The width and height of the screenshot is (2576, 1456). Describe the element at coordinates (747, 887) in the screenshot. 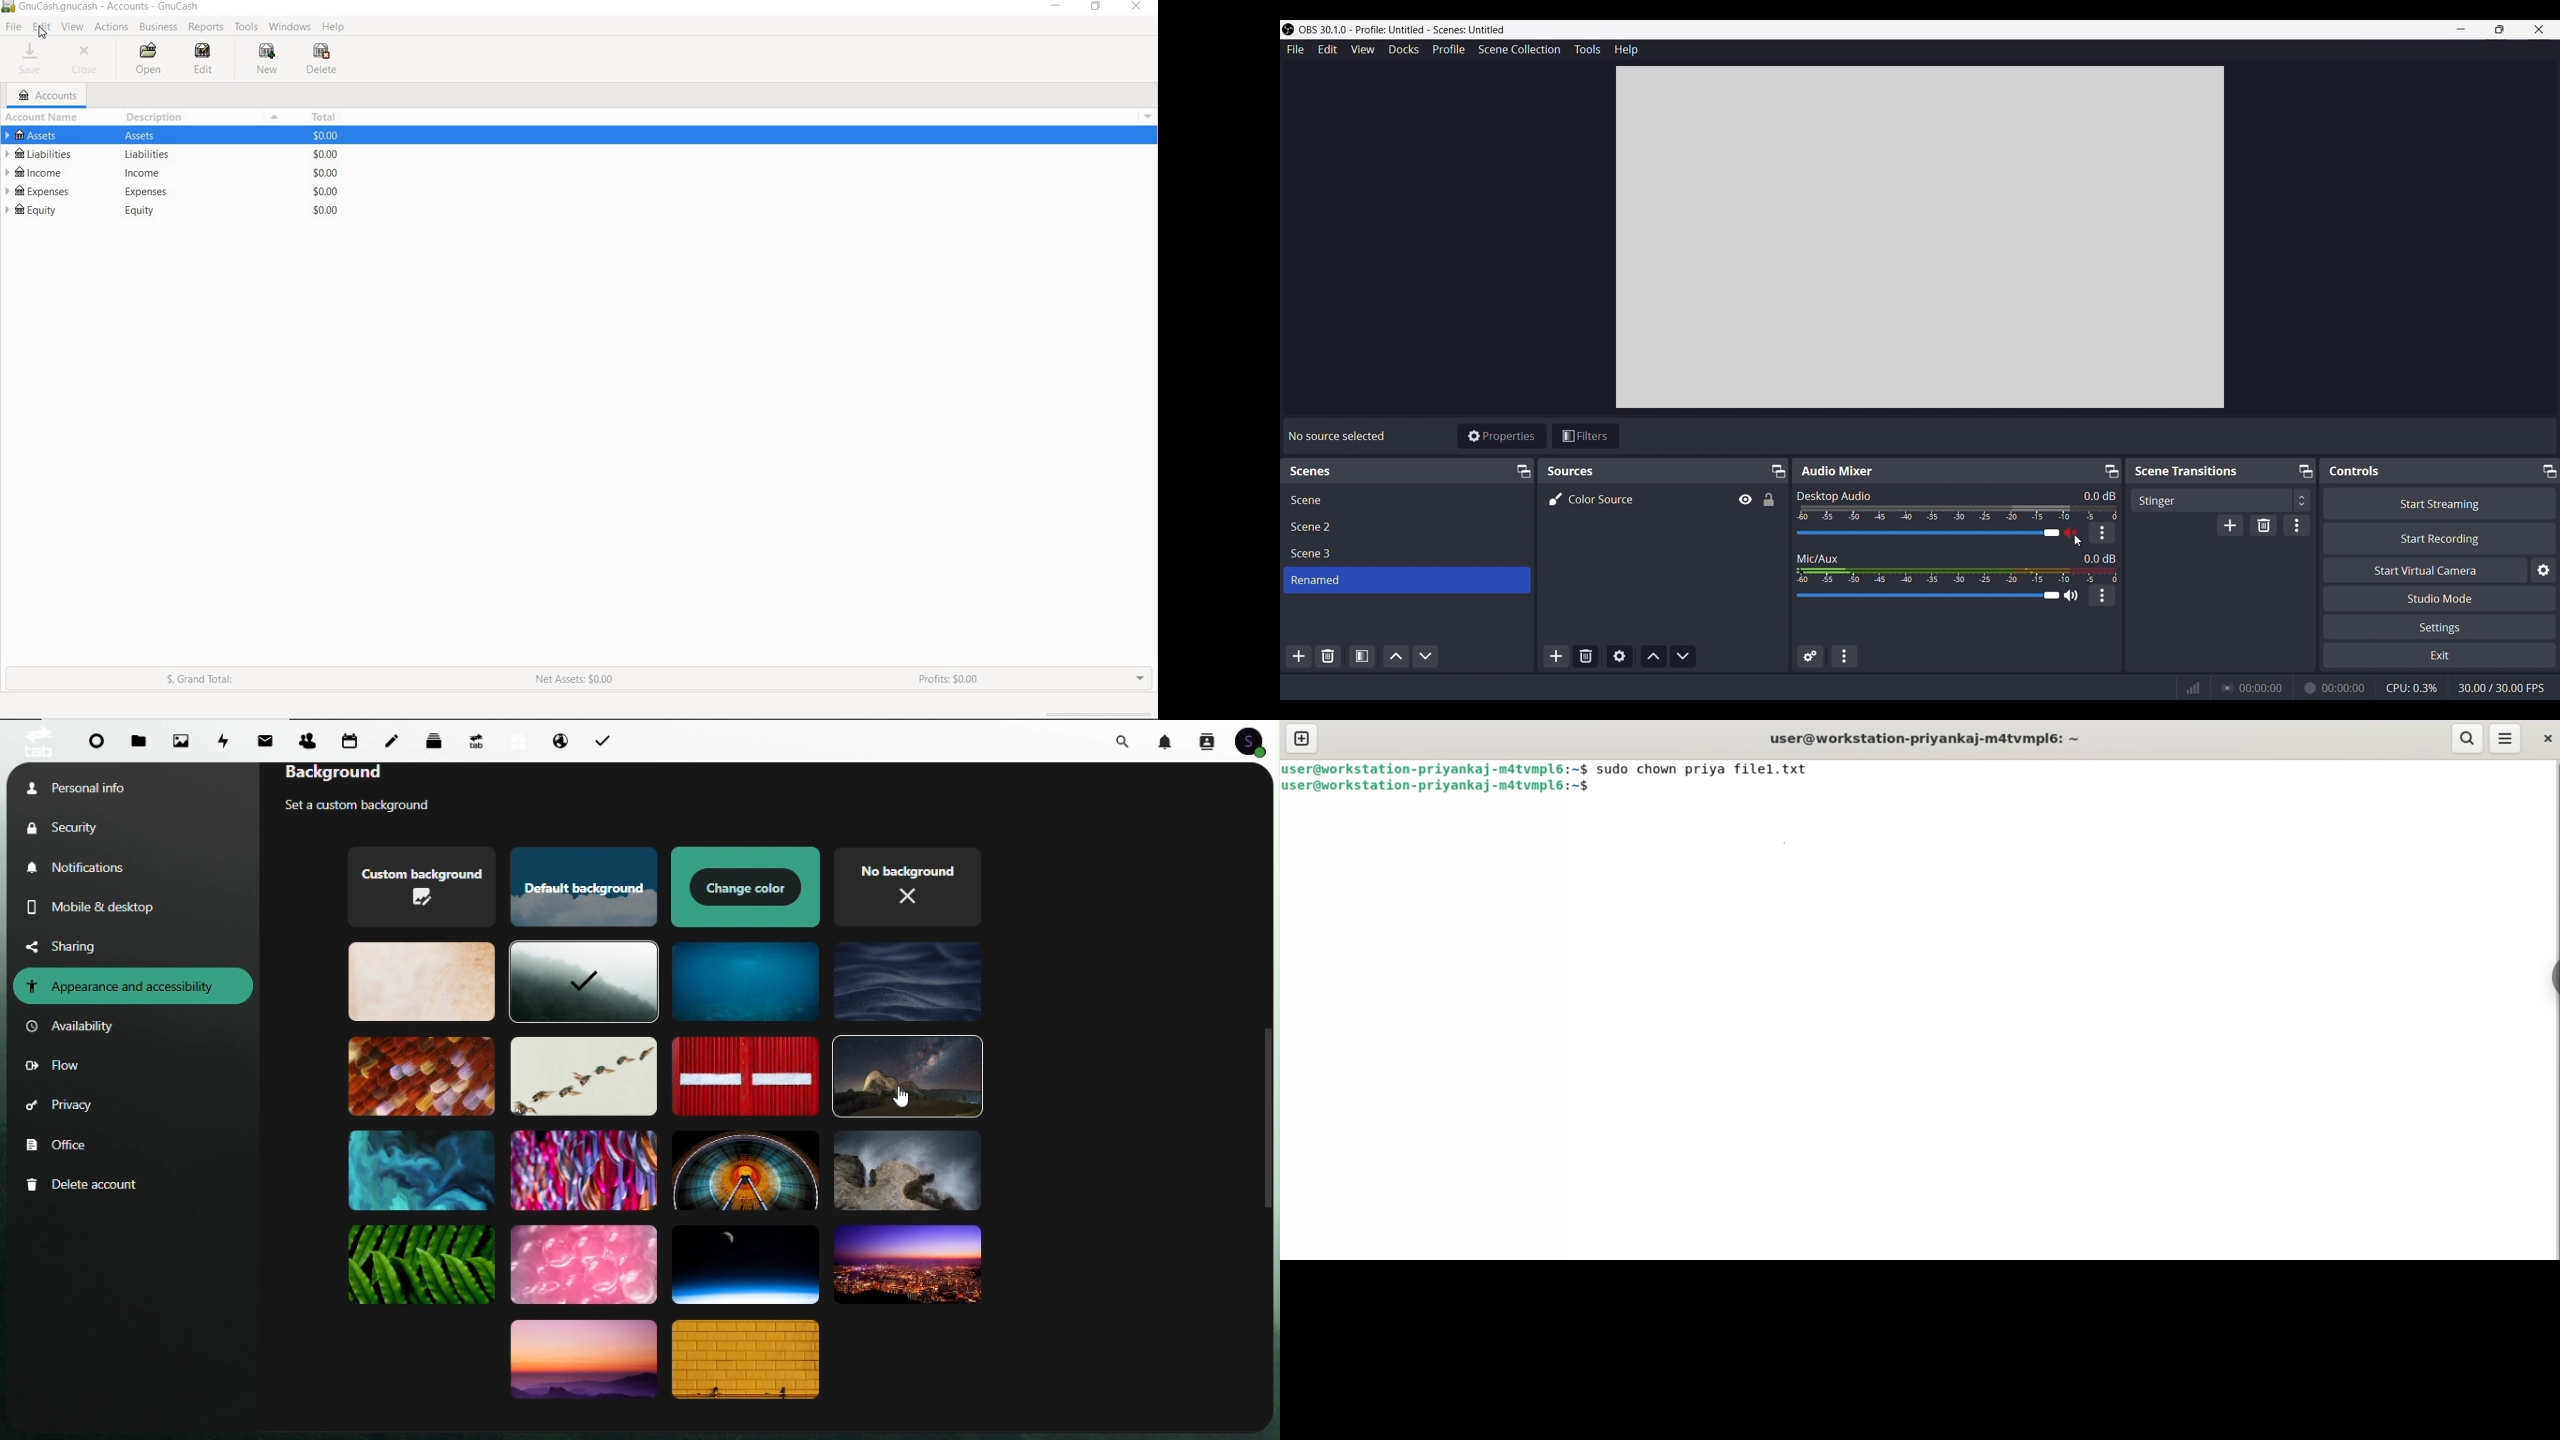

I see `Themes` at that location.